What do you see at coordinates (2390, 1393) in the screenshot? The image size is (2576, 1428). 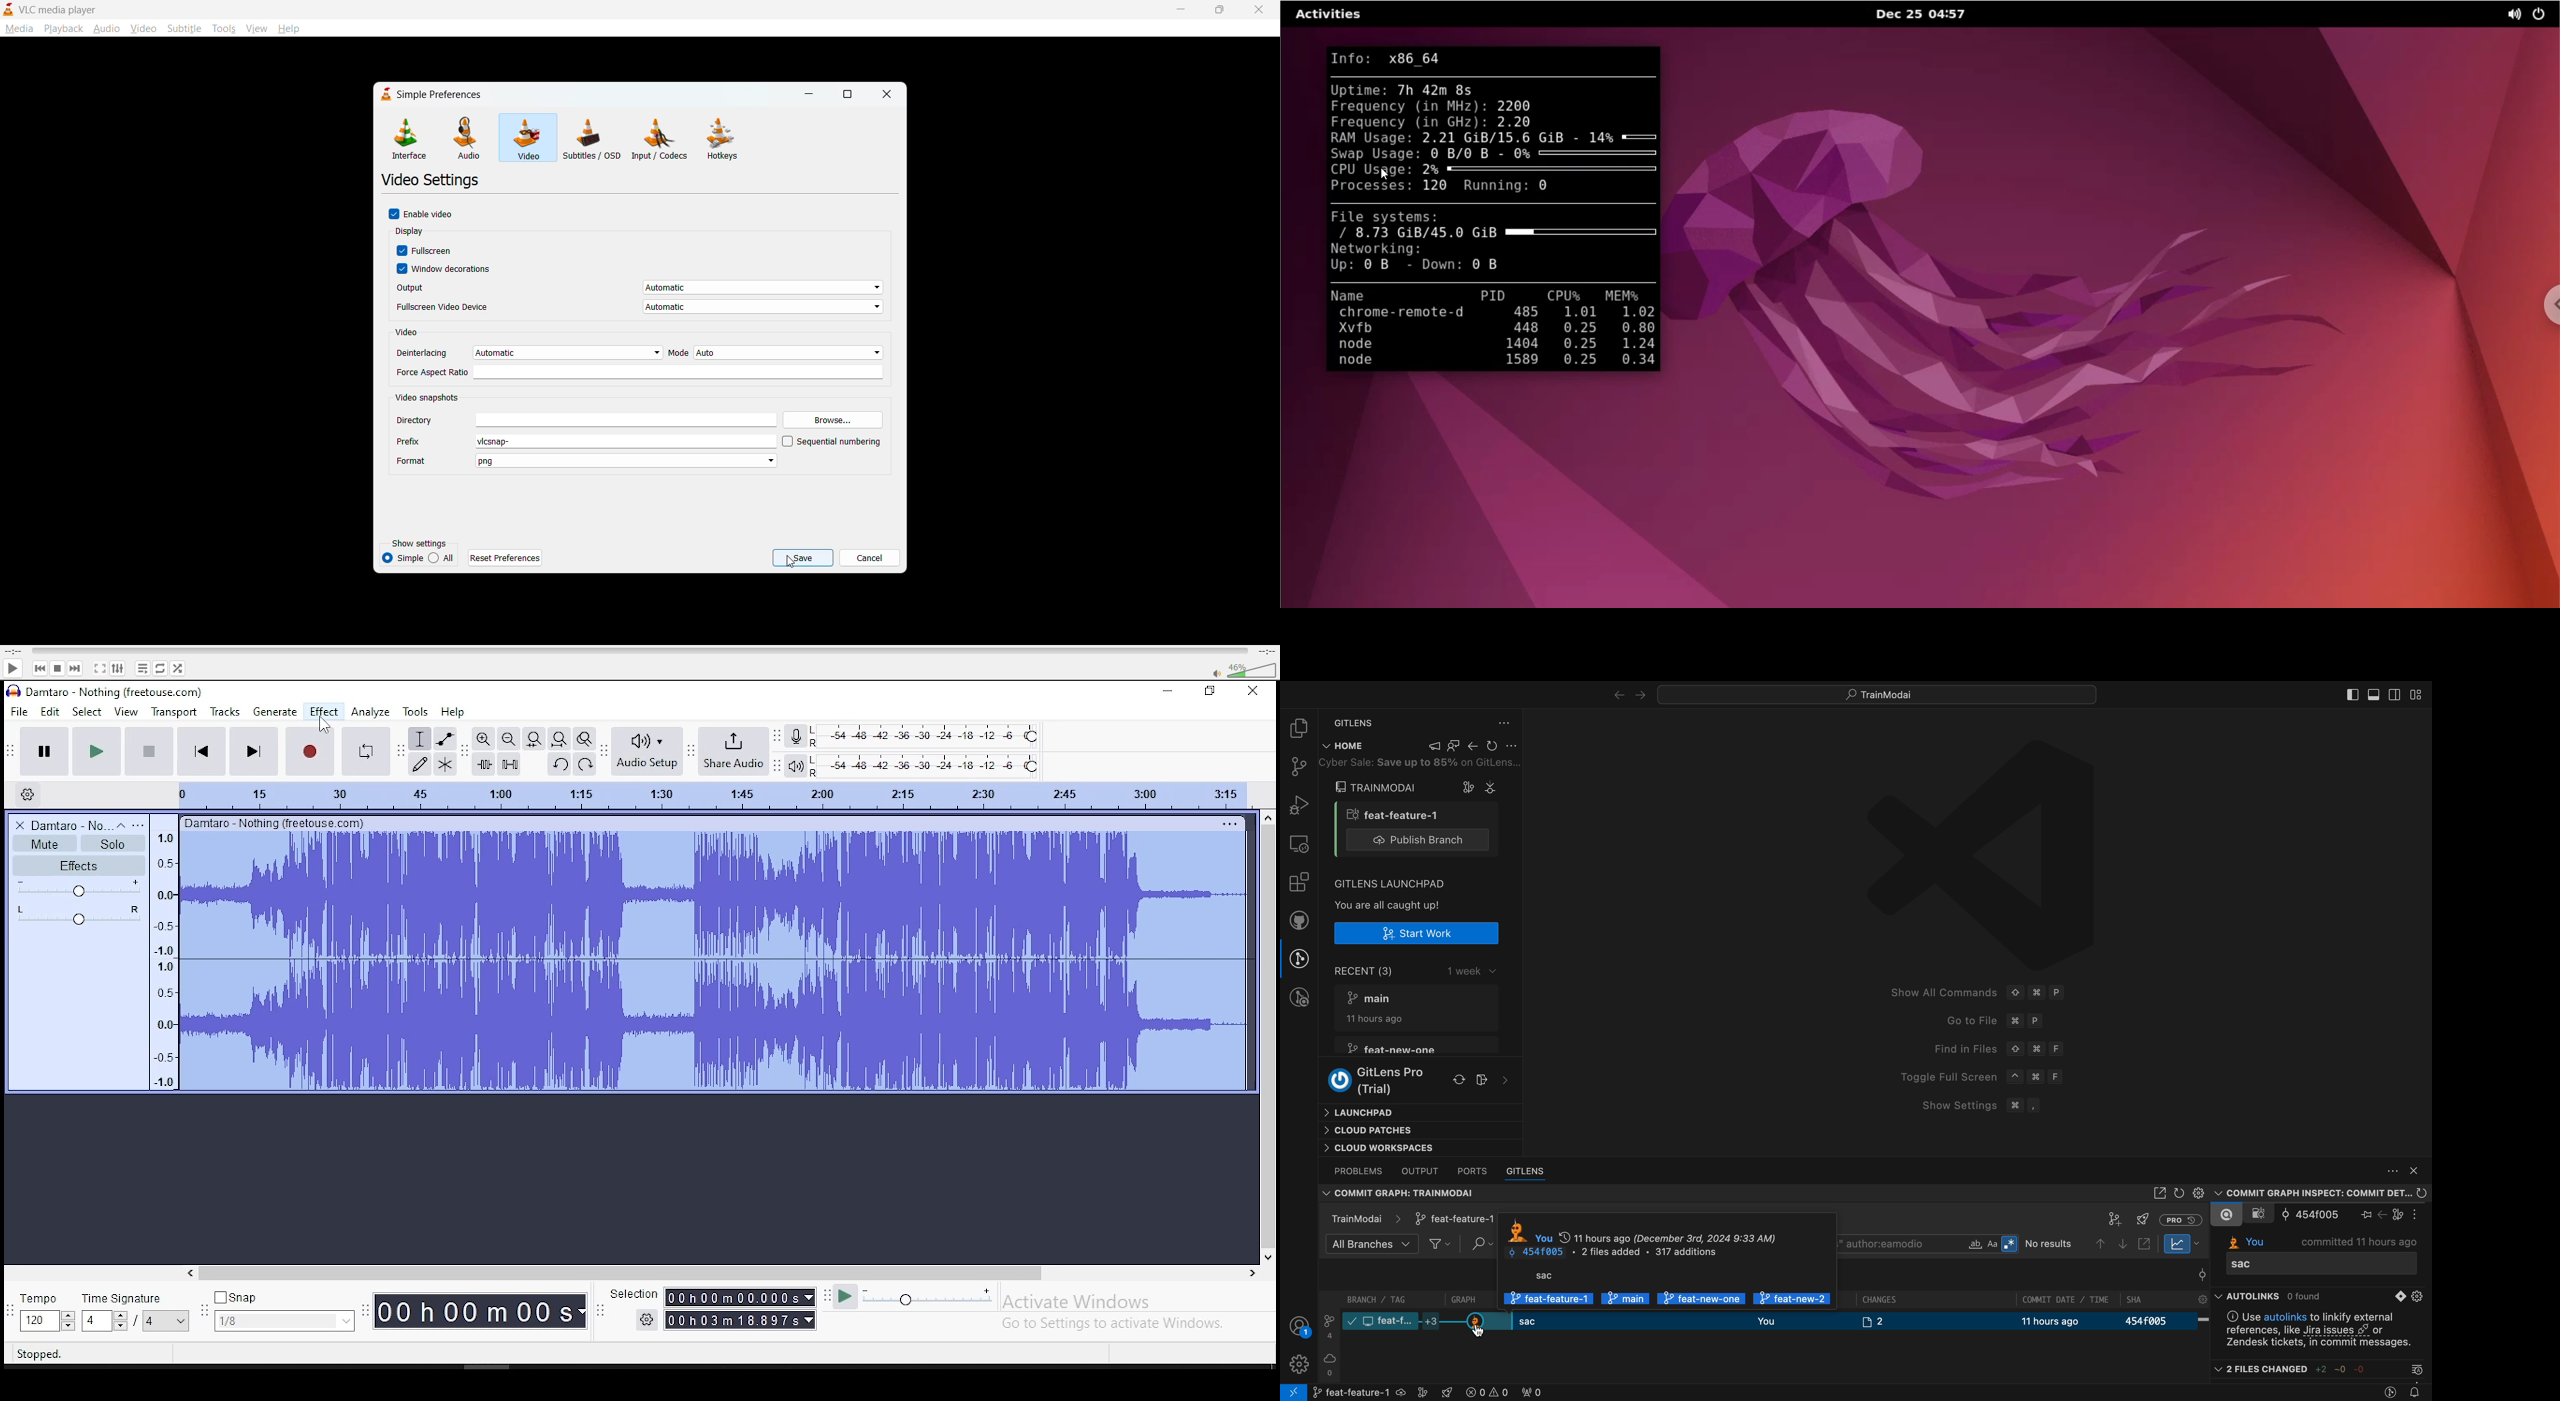 I see `gitlens` at bounding box center [2390, 1393].